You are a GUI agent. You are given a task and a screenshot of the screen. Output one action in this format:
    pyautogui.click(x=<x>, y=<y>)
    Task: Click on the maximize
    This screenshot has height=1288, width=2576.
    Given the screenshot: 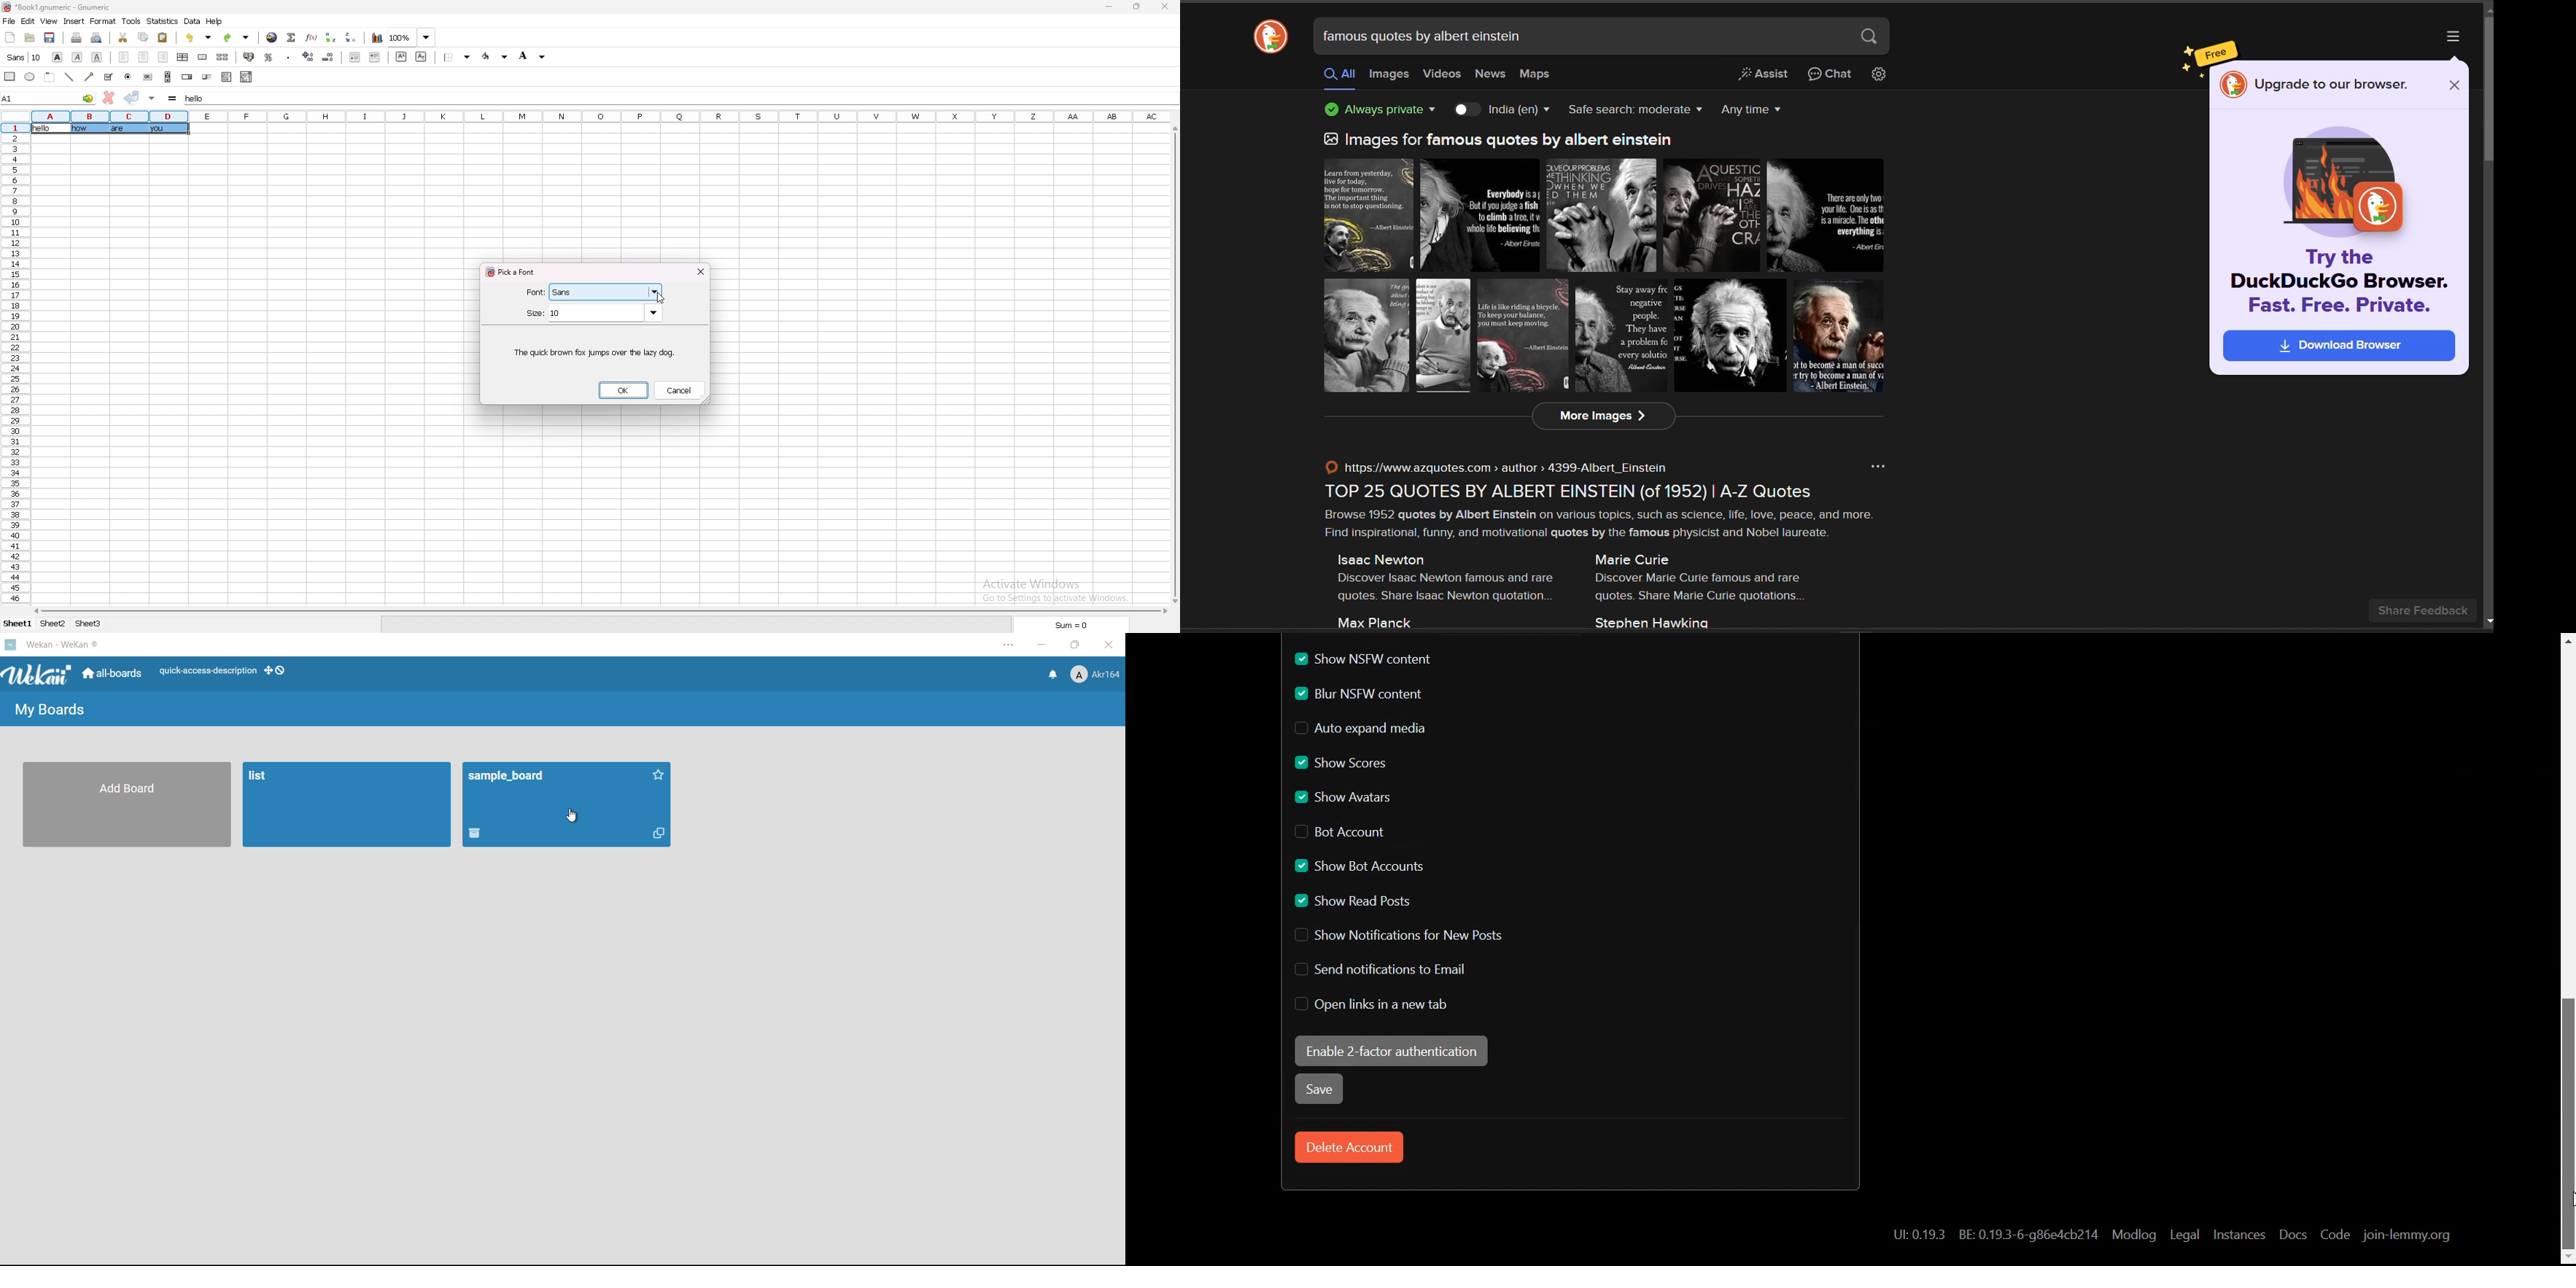 What is the action you would take?
    pyautogui.click(x=1075, y=644)
    